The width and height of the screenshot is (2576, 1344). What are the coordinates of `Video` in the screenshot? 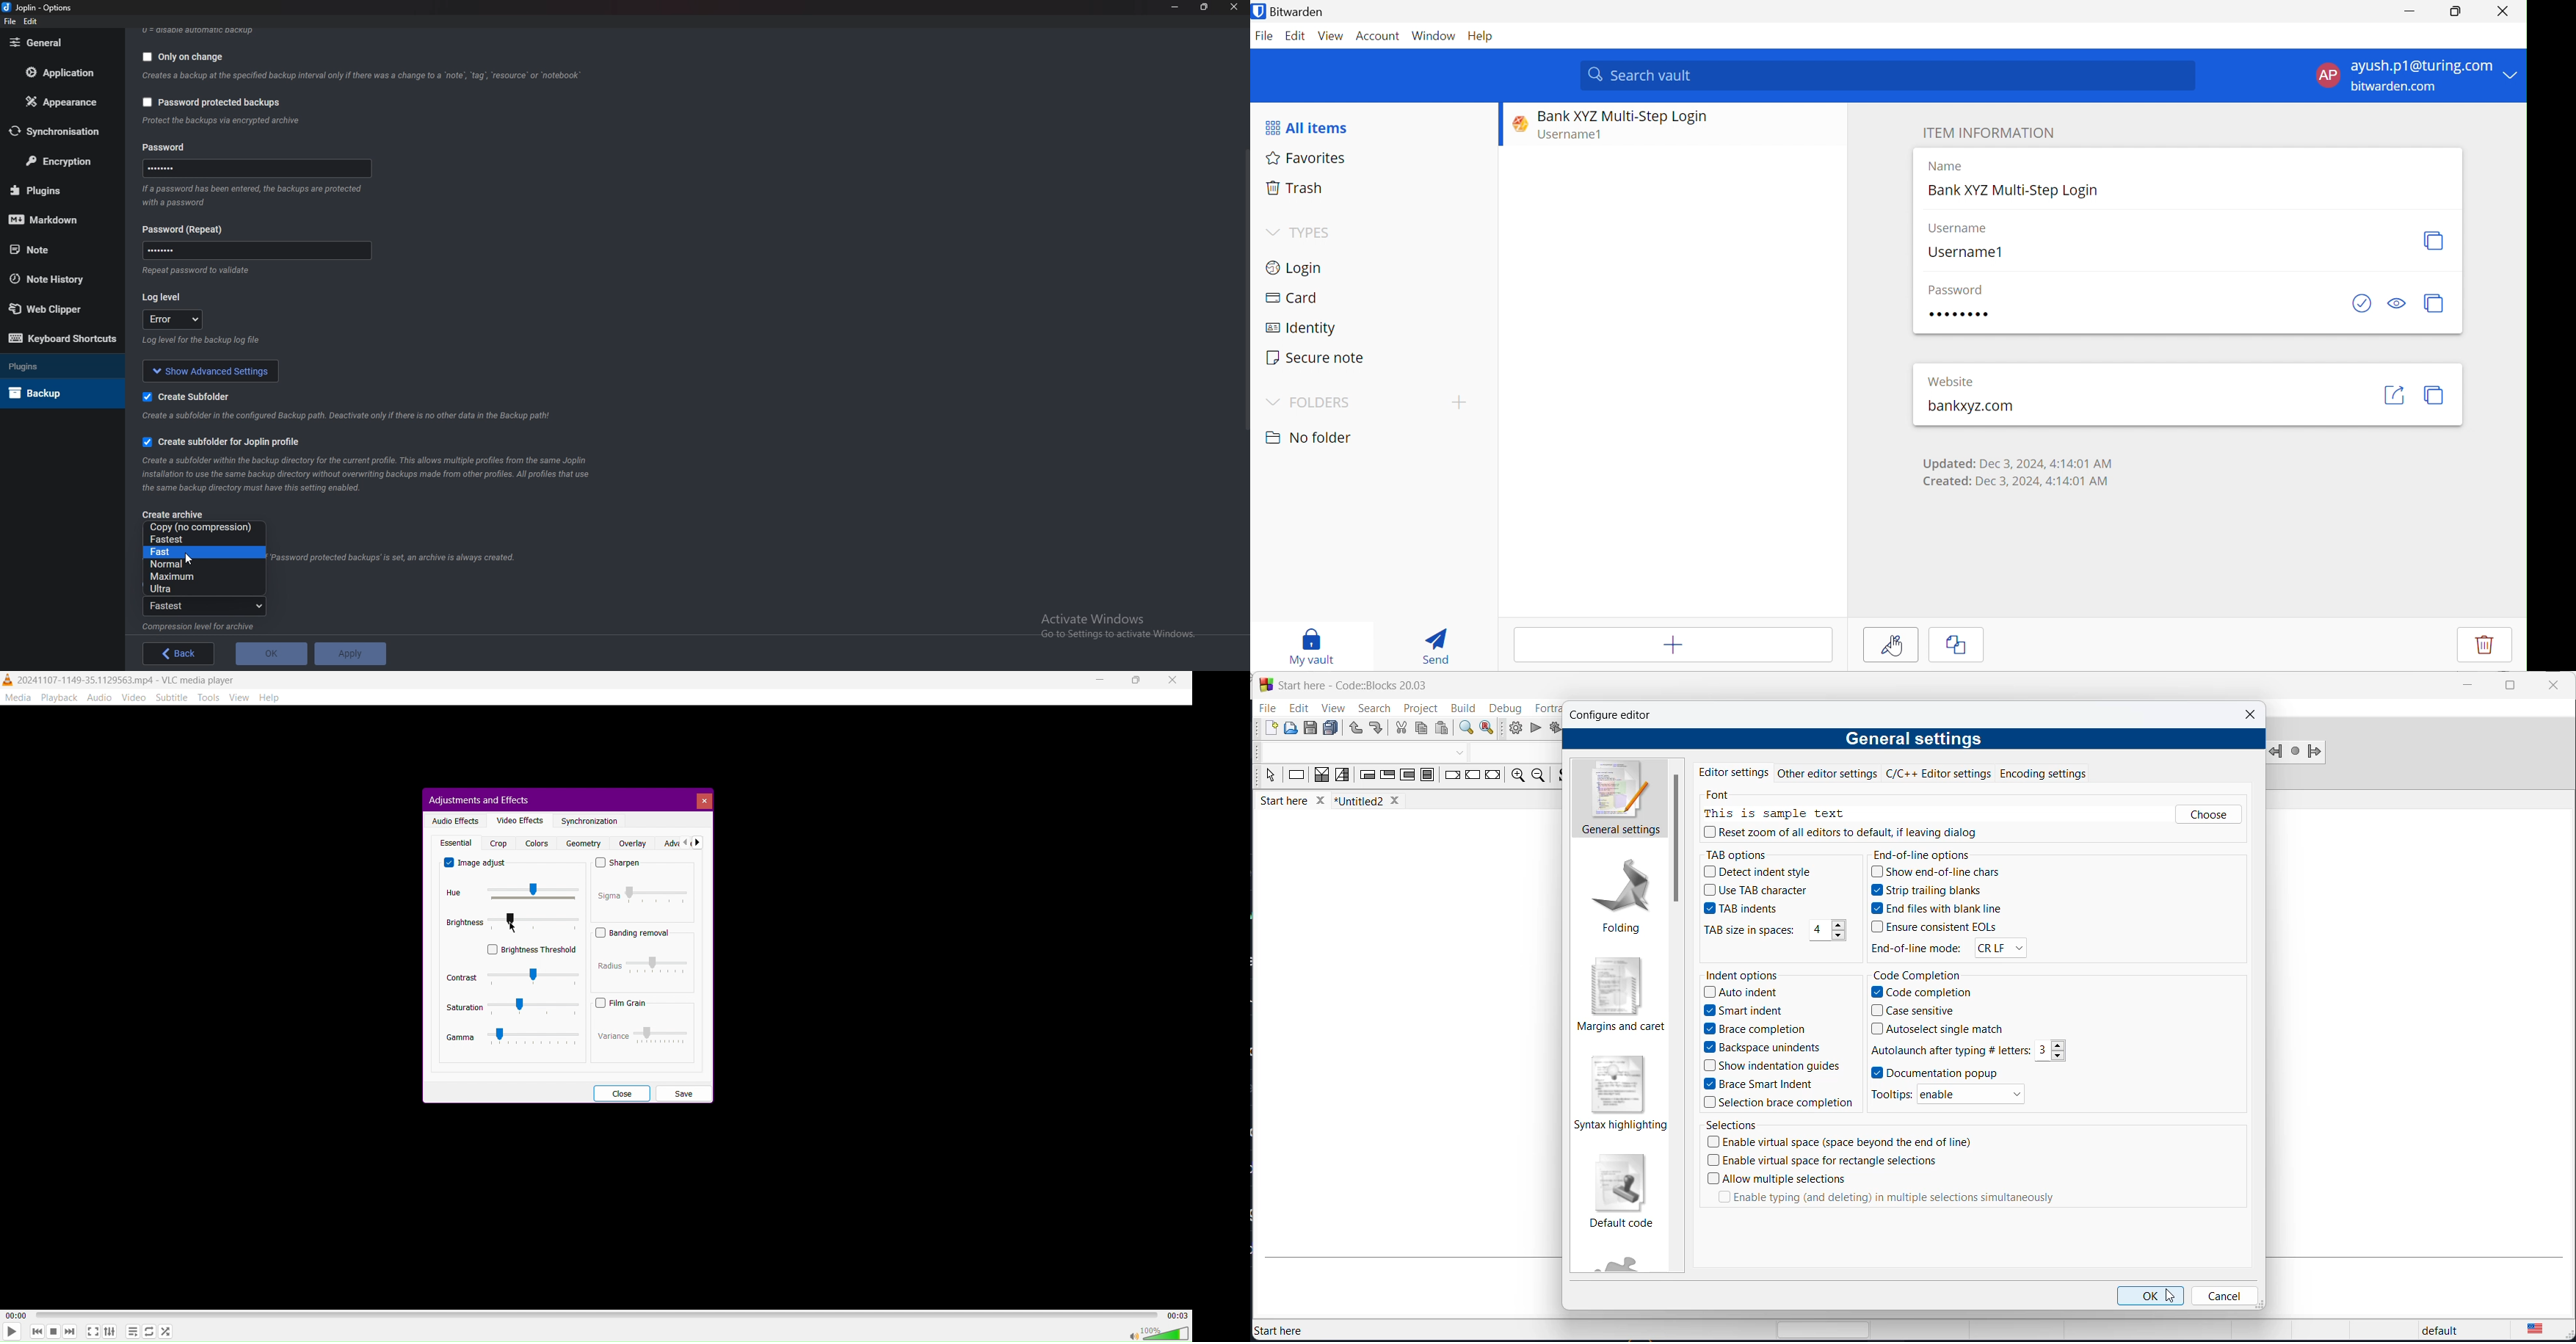 It's located at (136, 697).